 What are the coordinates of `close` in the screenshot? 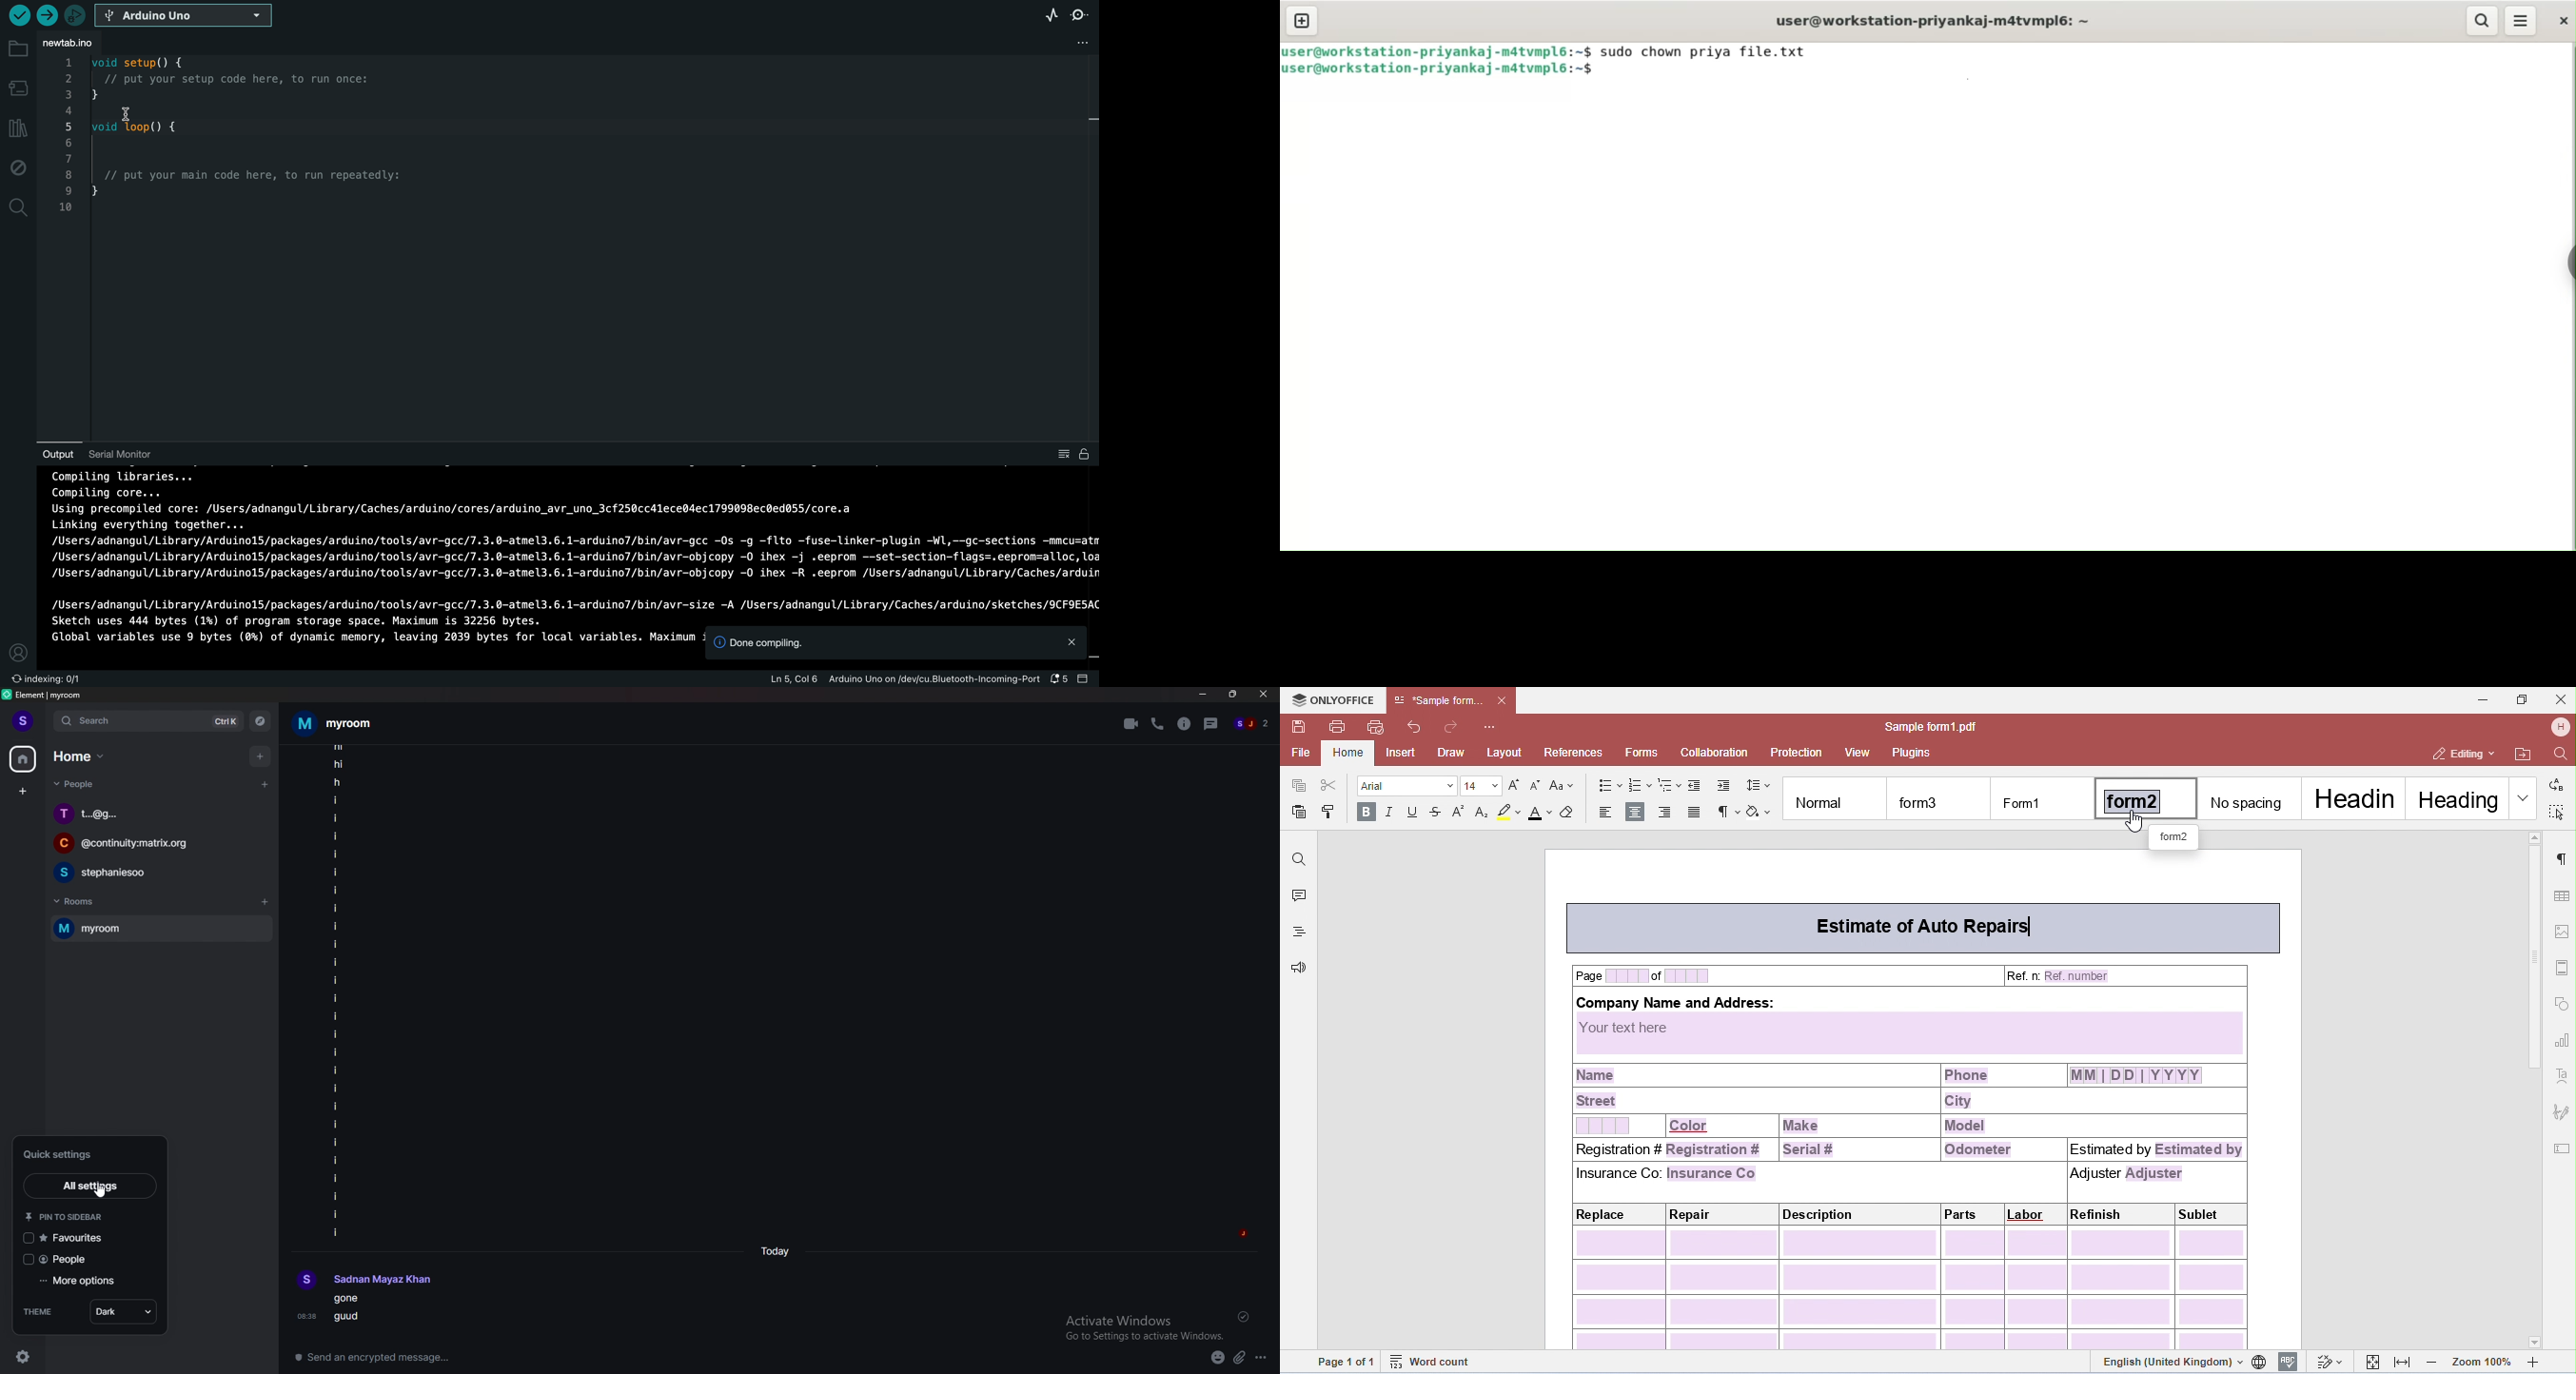 It's located at (1265, 697).